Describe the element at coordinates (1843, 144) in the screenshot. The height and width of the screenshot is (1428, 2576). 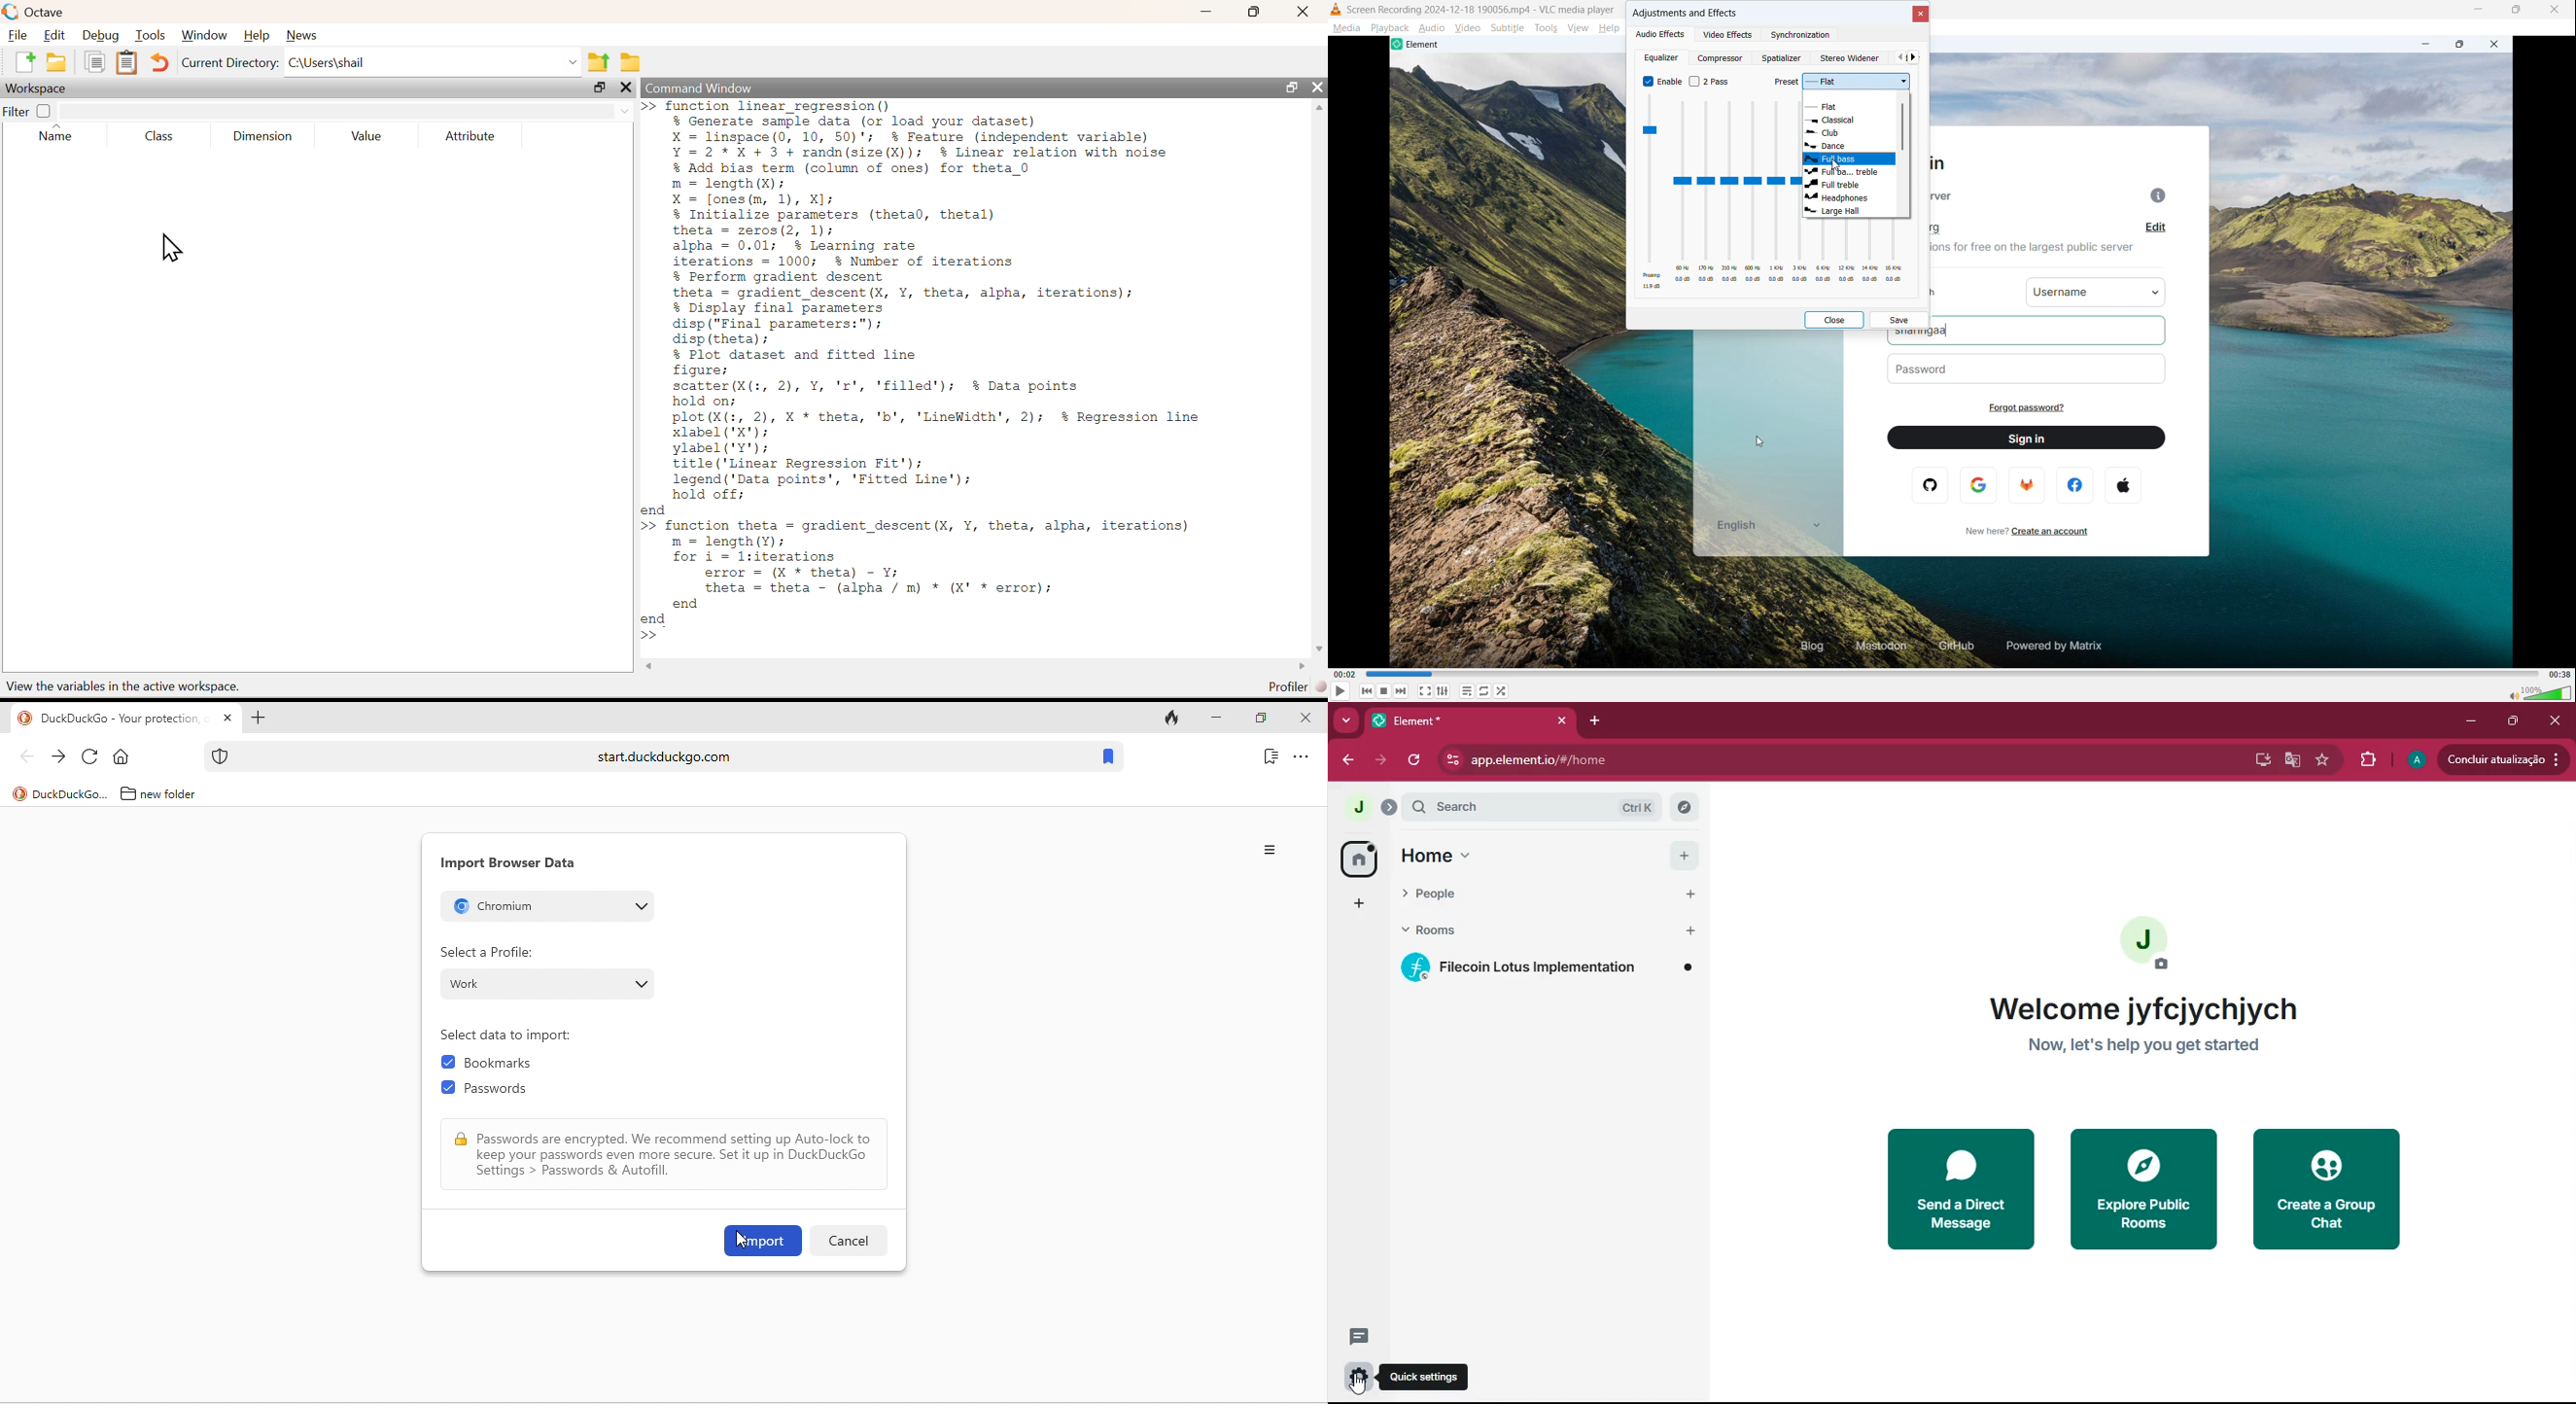
I see `dance ` at that location.